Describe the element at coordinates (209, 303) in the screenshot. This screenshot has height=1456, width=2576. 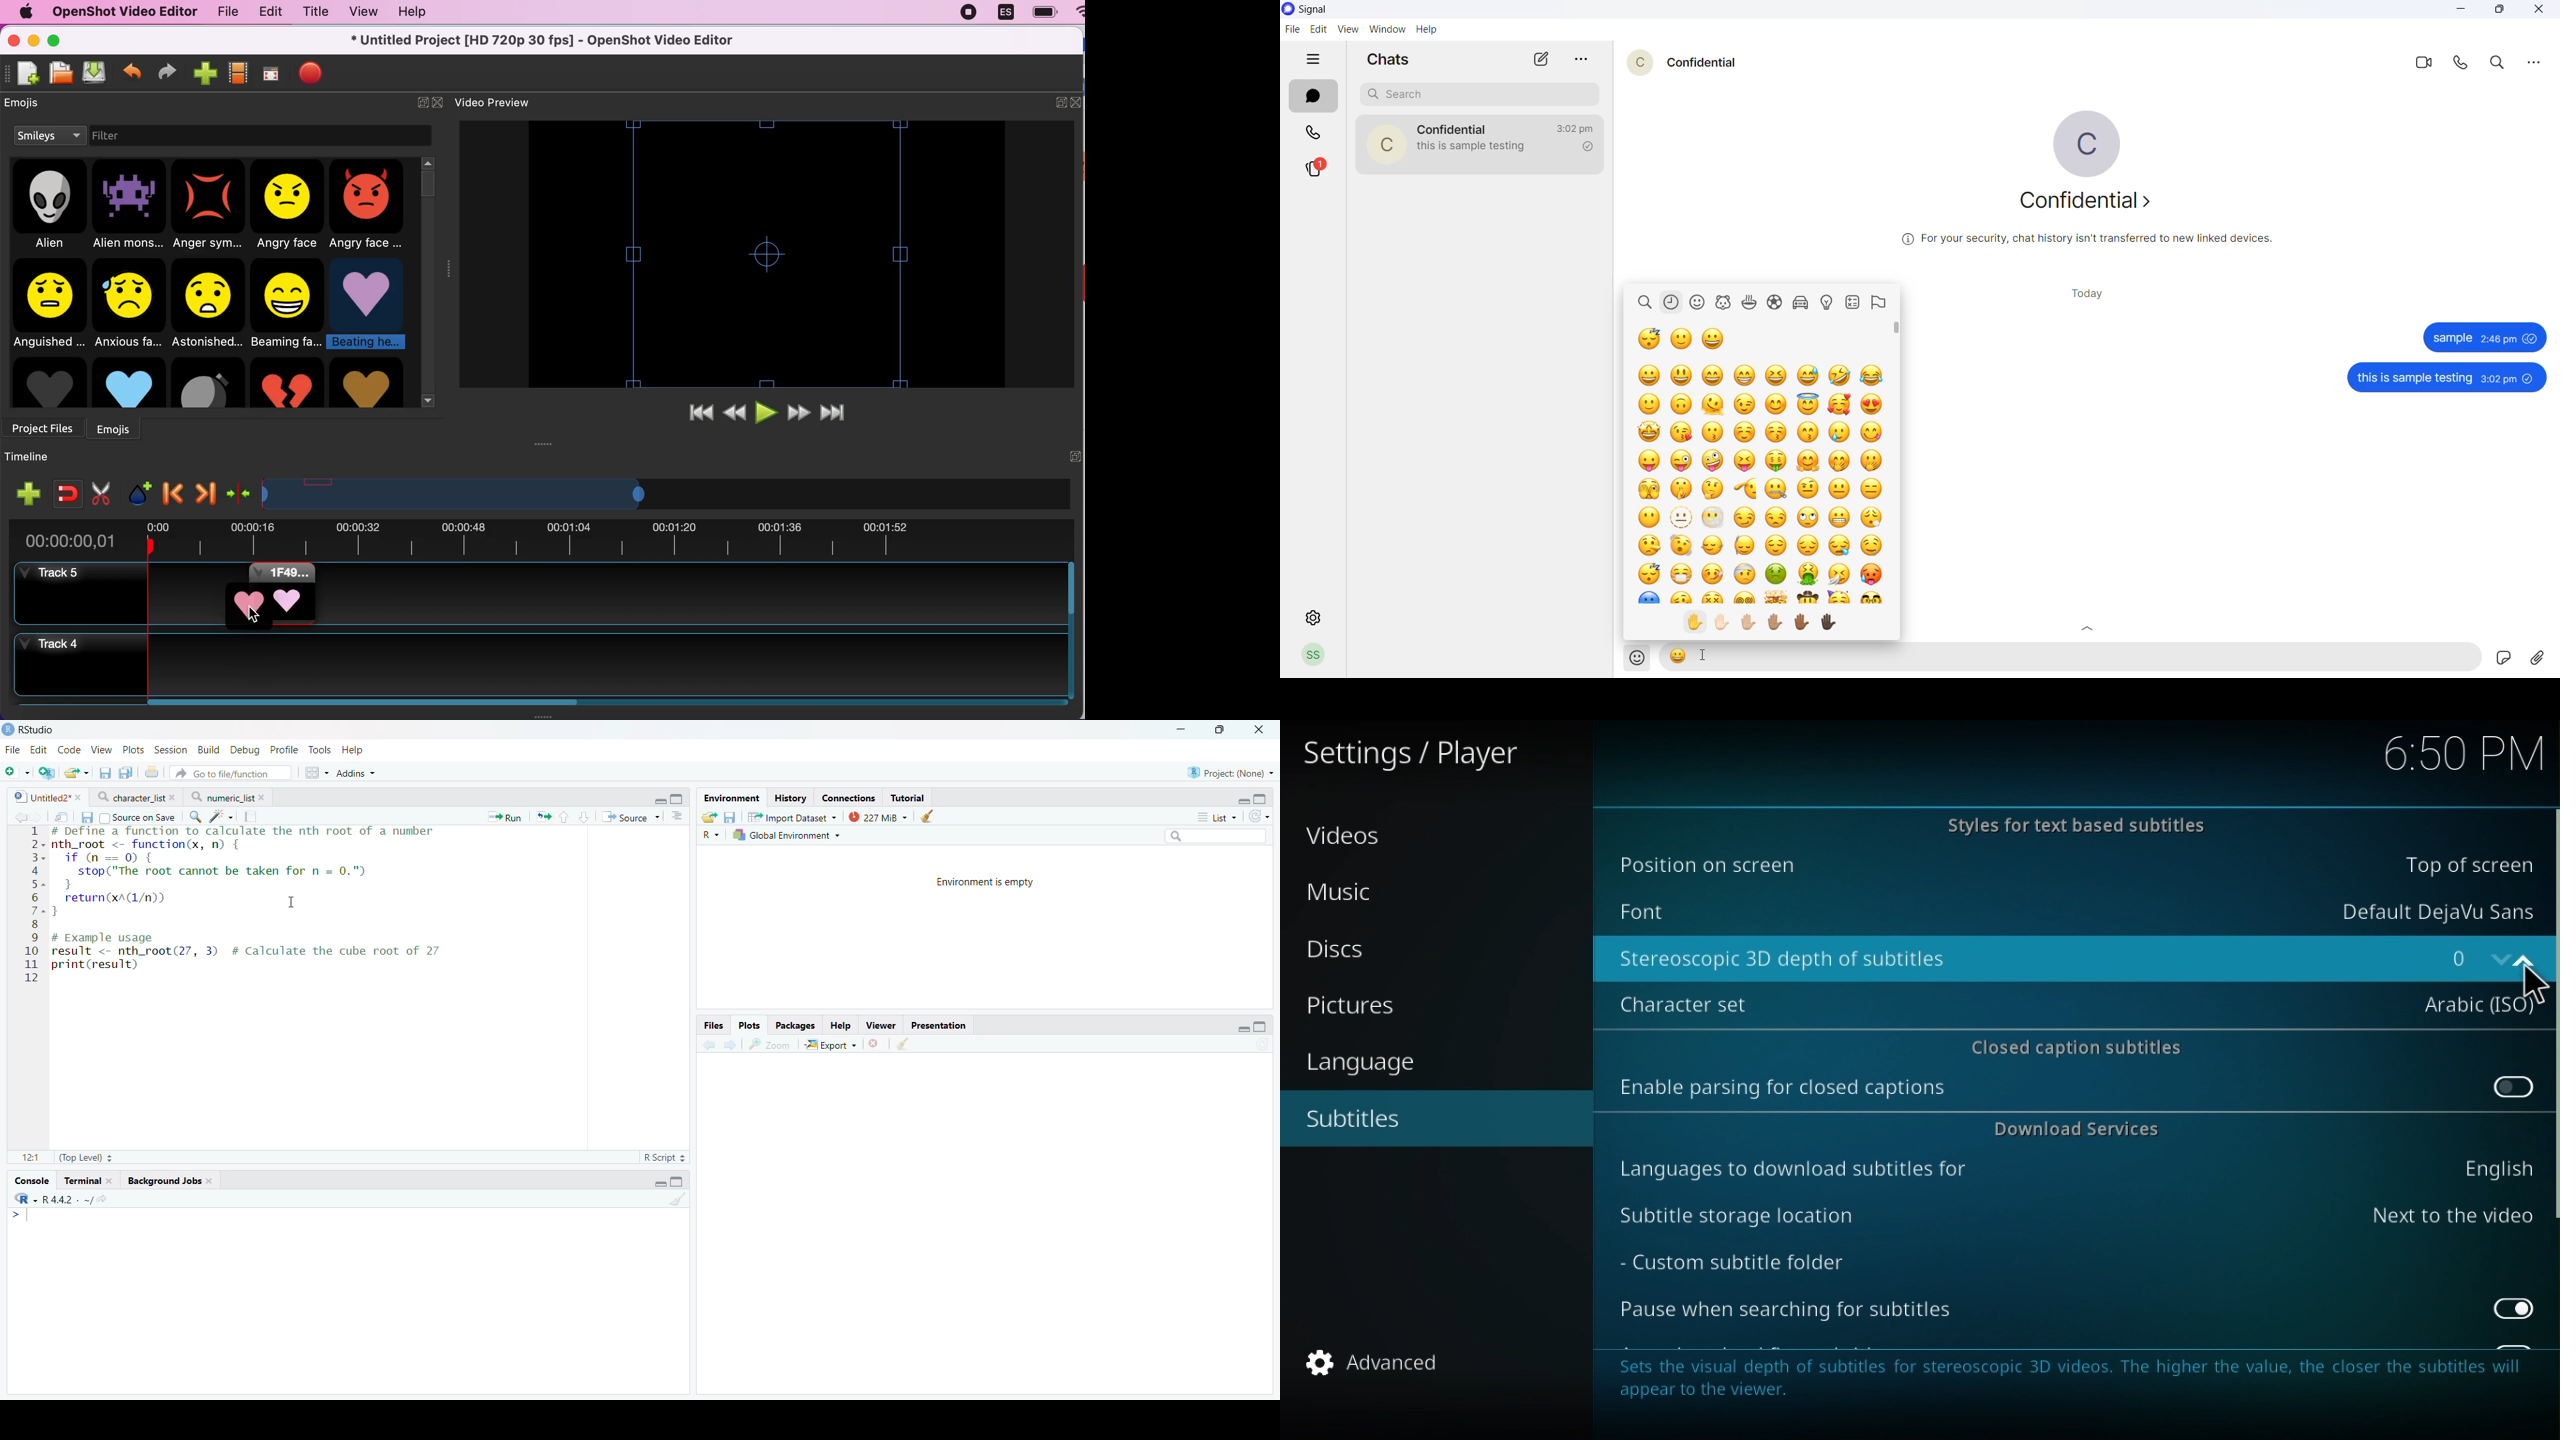
I see `astonished` at that location.